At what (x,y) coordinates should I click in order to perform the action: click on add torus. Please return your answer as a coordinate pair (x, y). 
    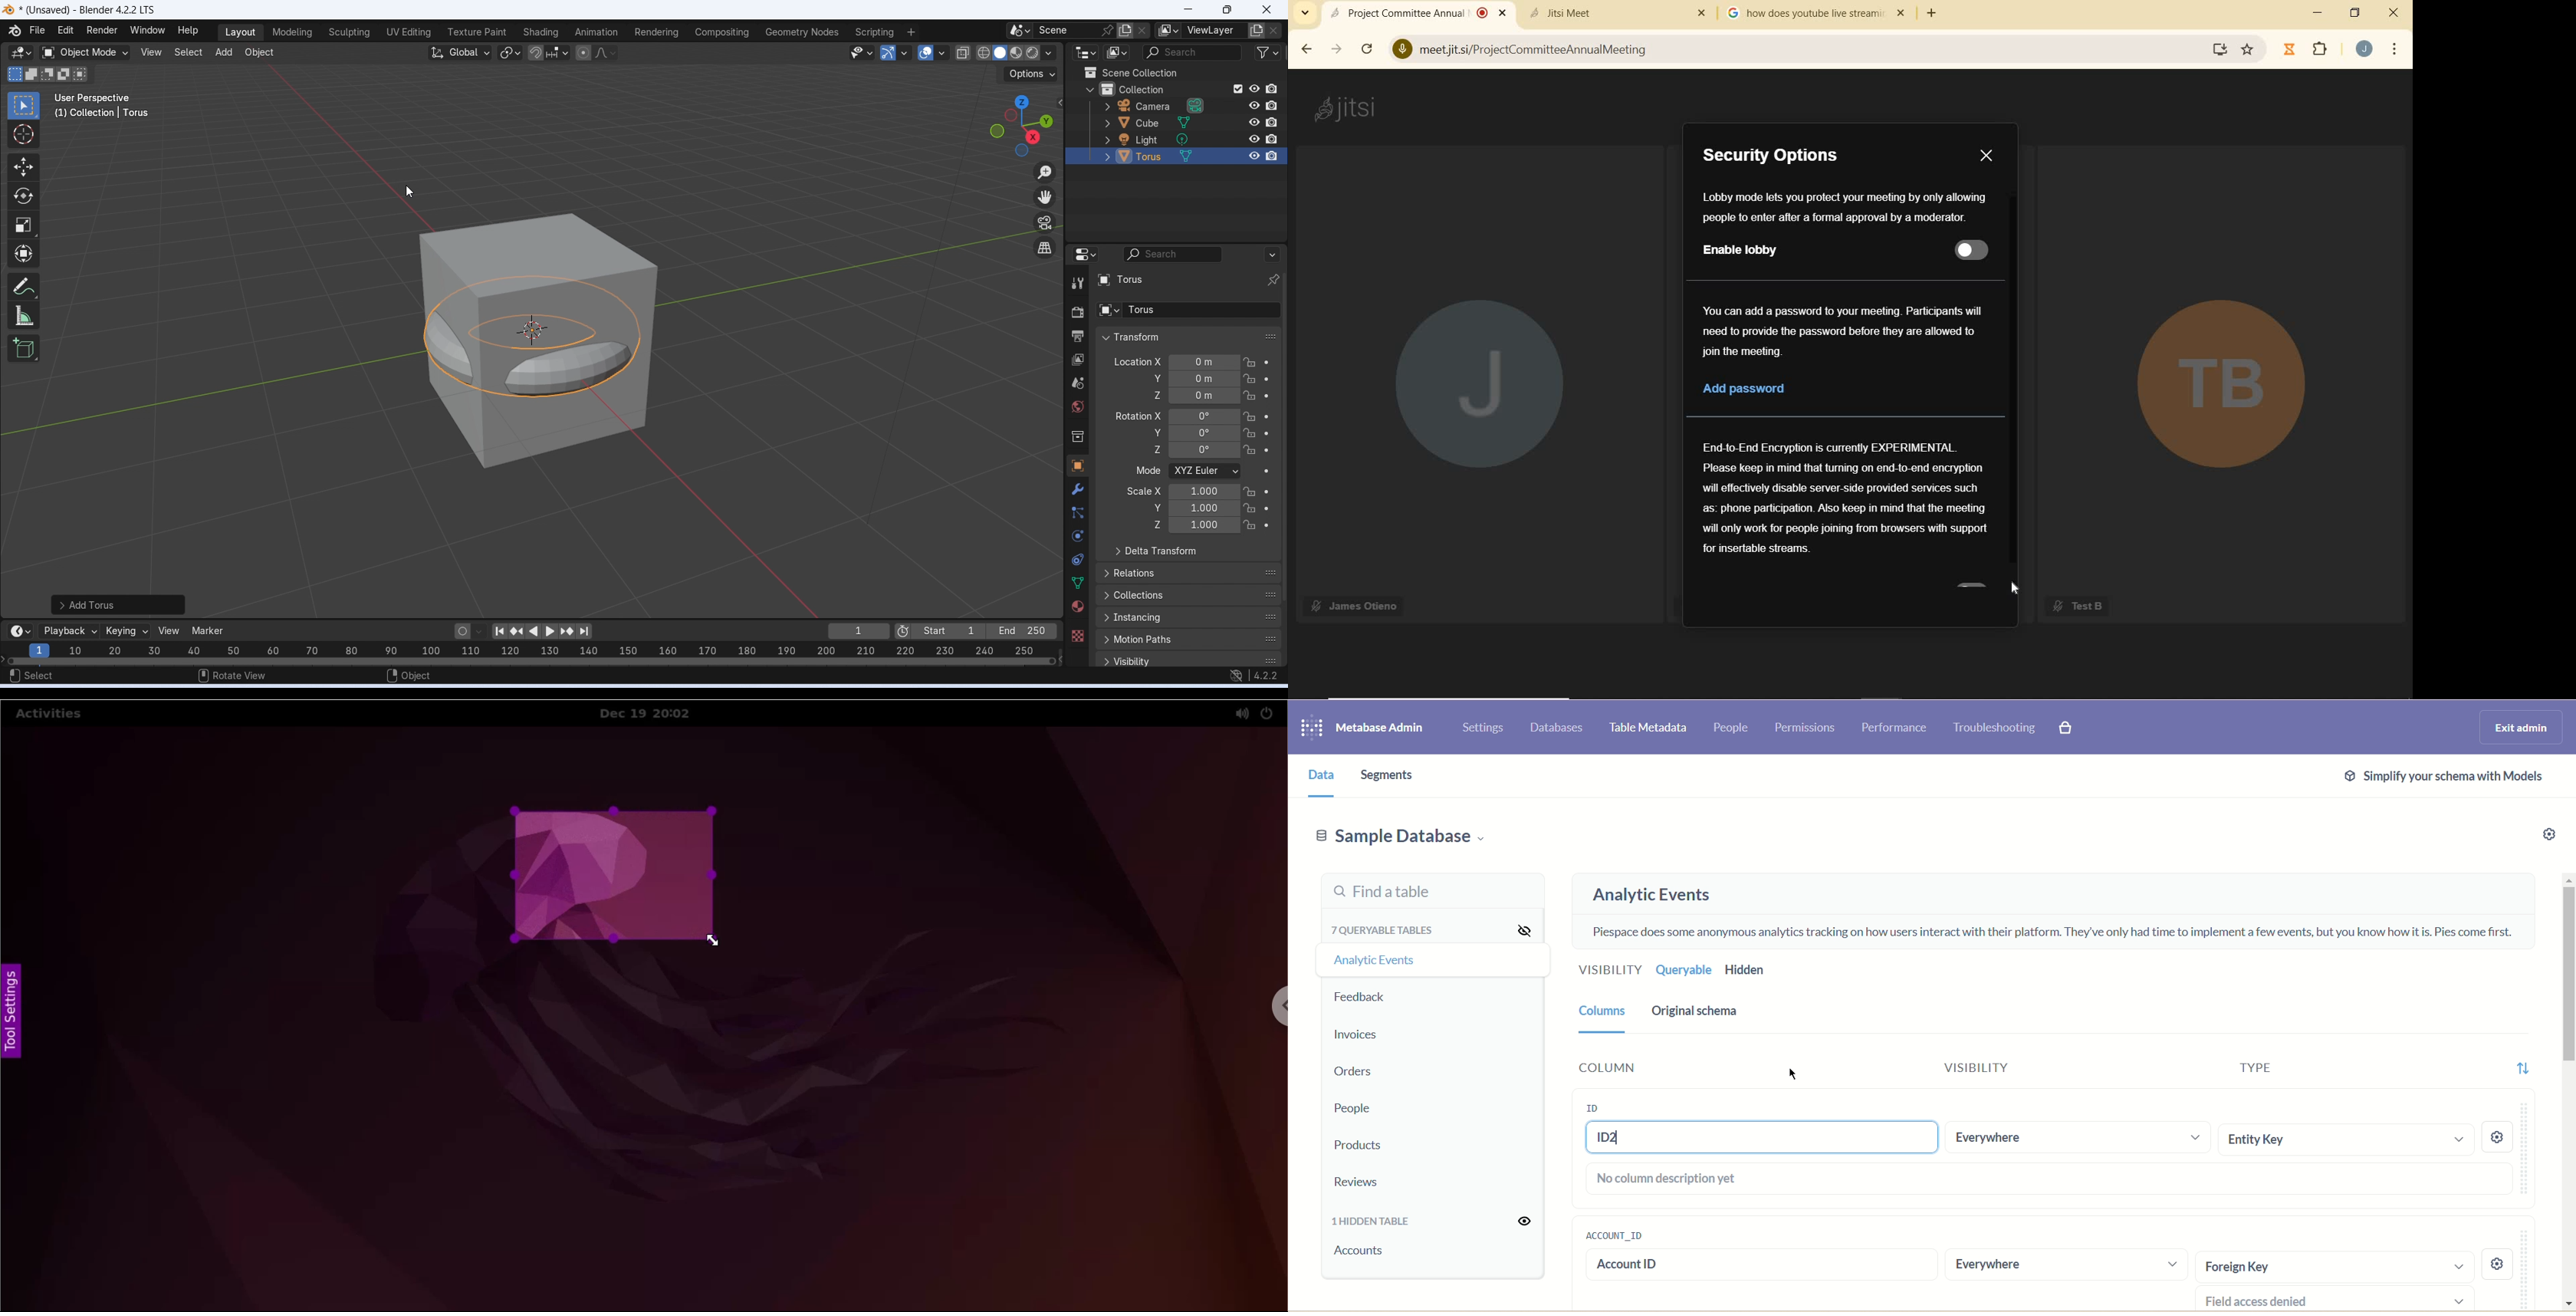
    Looking at the image, I should click on (118, 605).